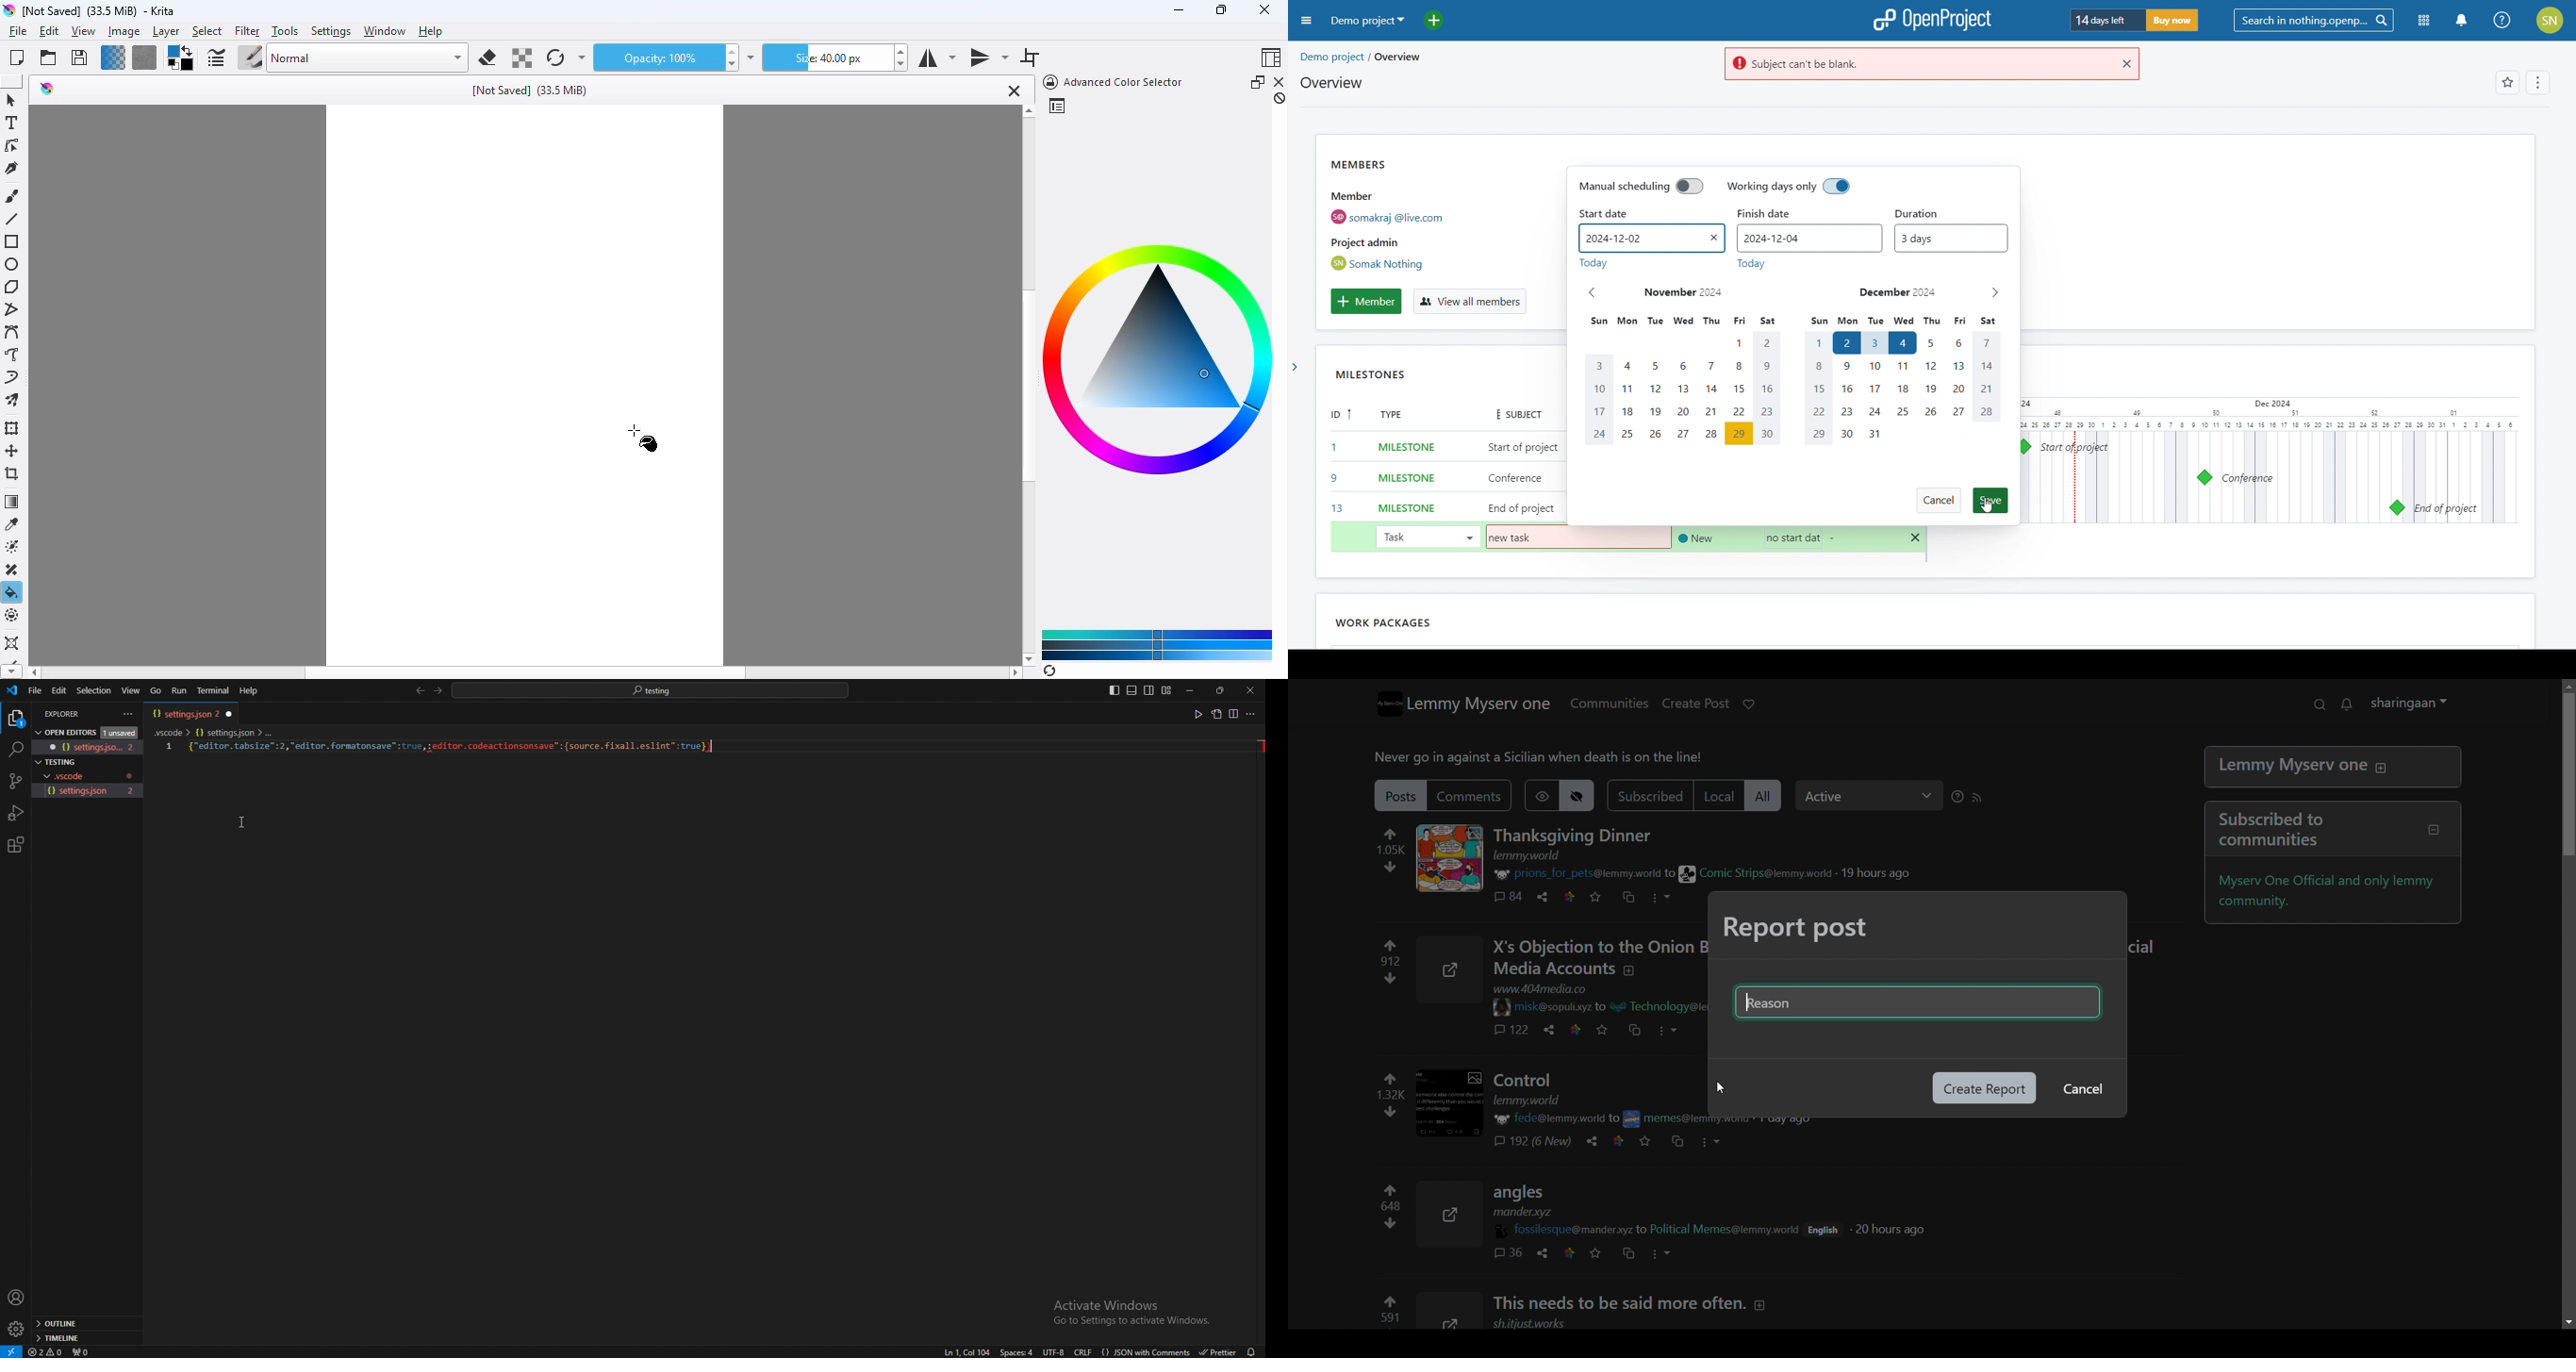 The image size is (2576, 1372). Describe the element at coordinates (2204, 478) in the screenshot. I see `milestone 9` at that location.